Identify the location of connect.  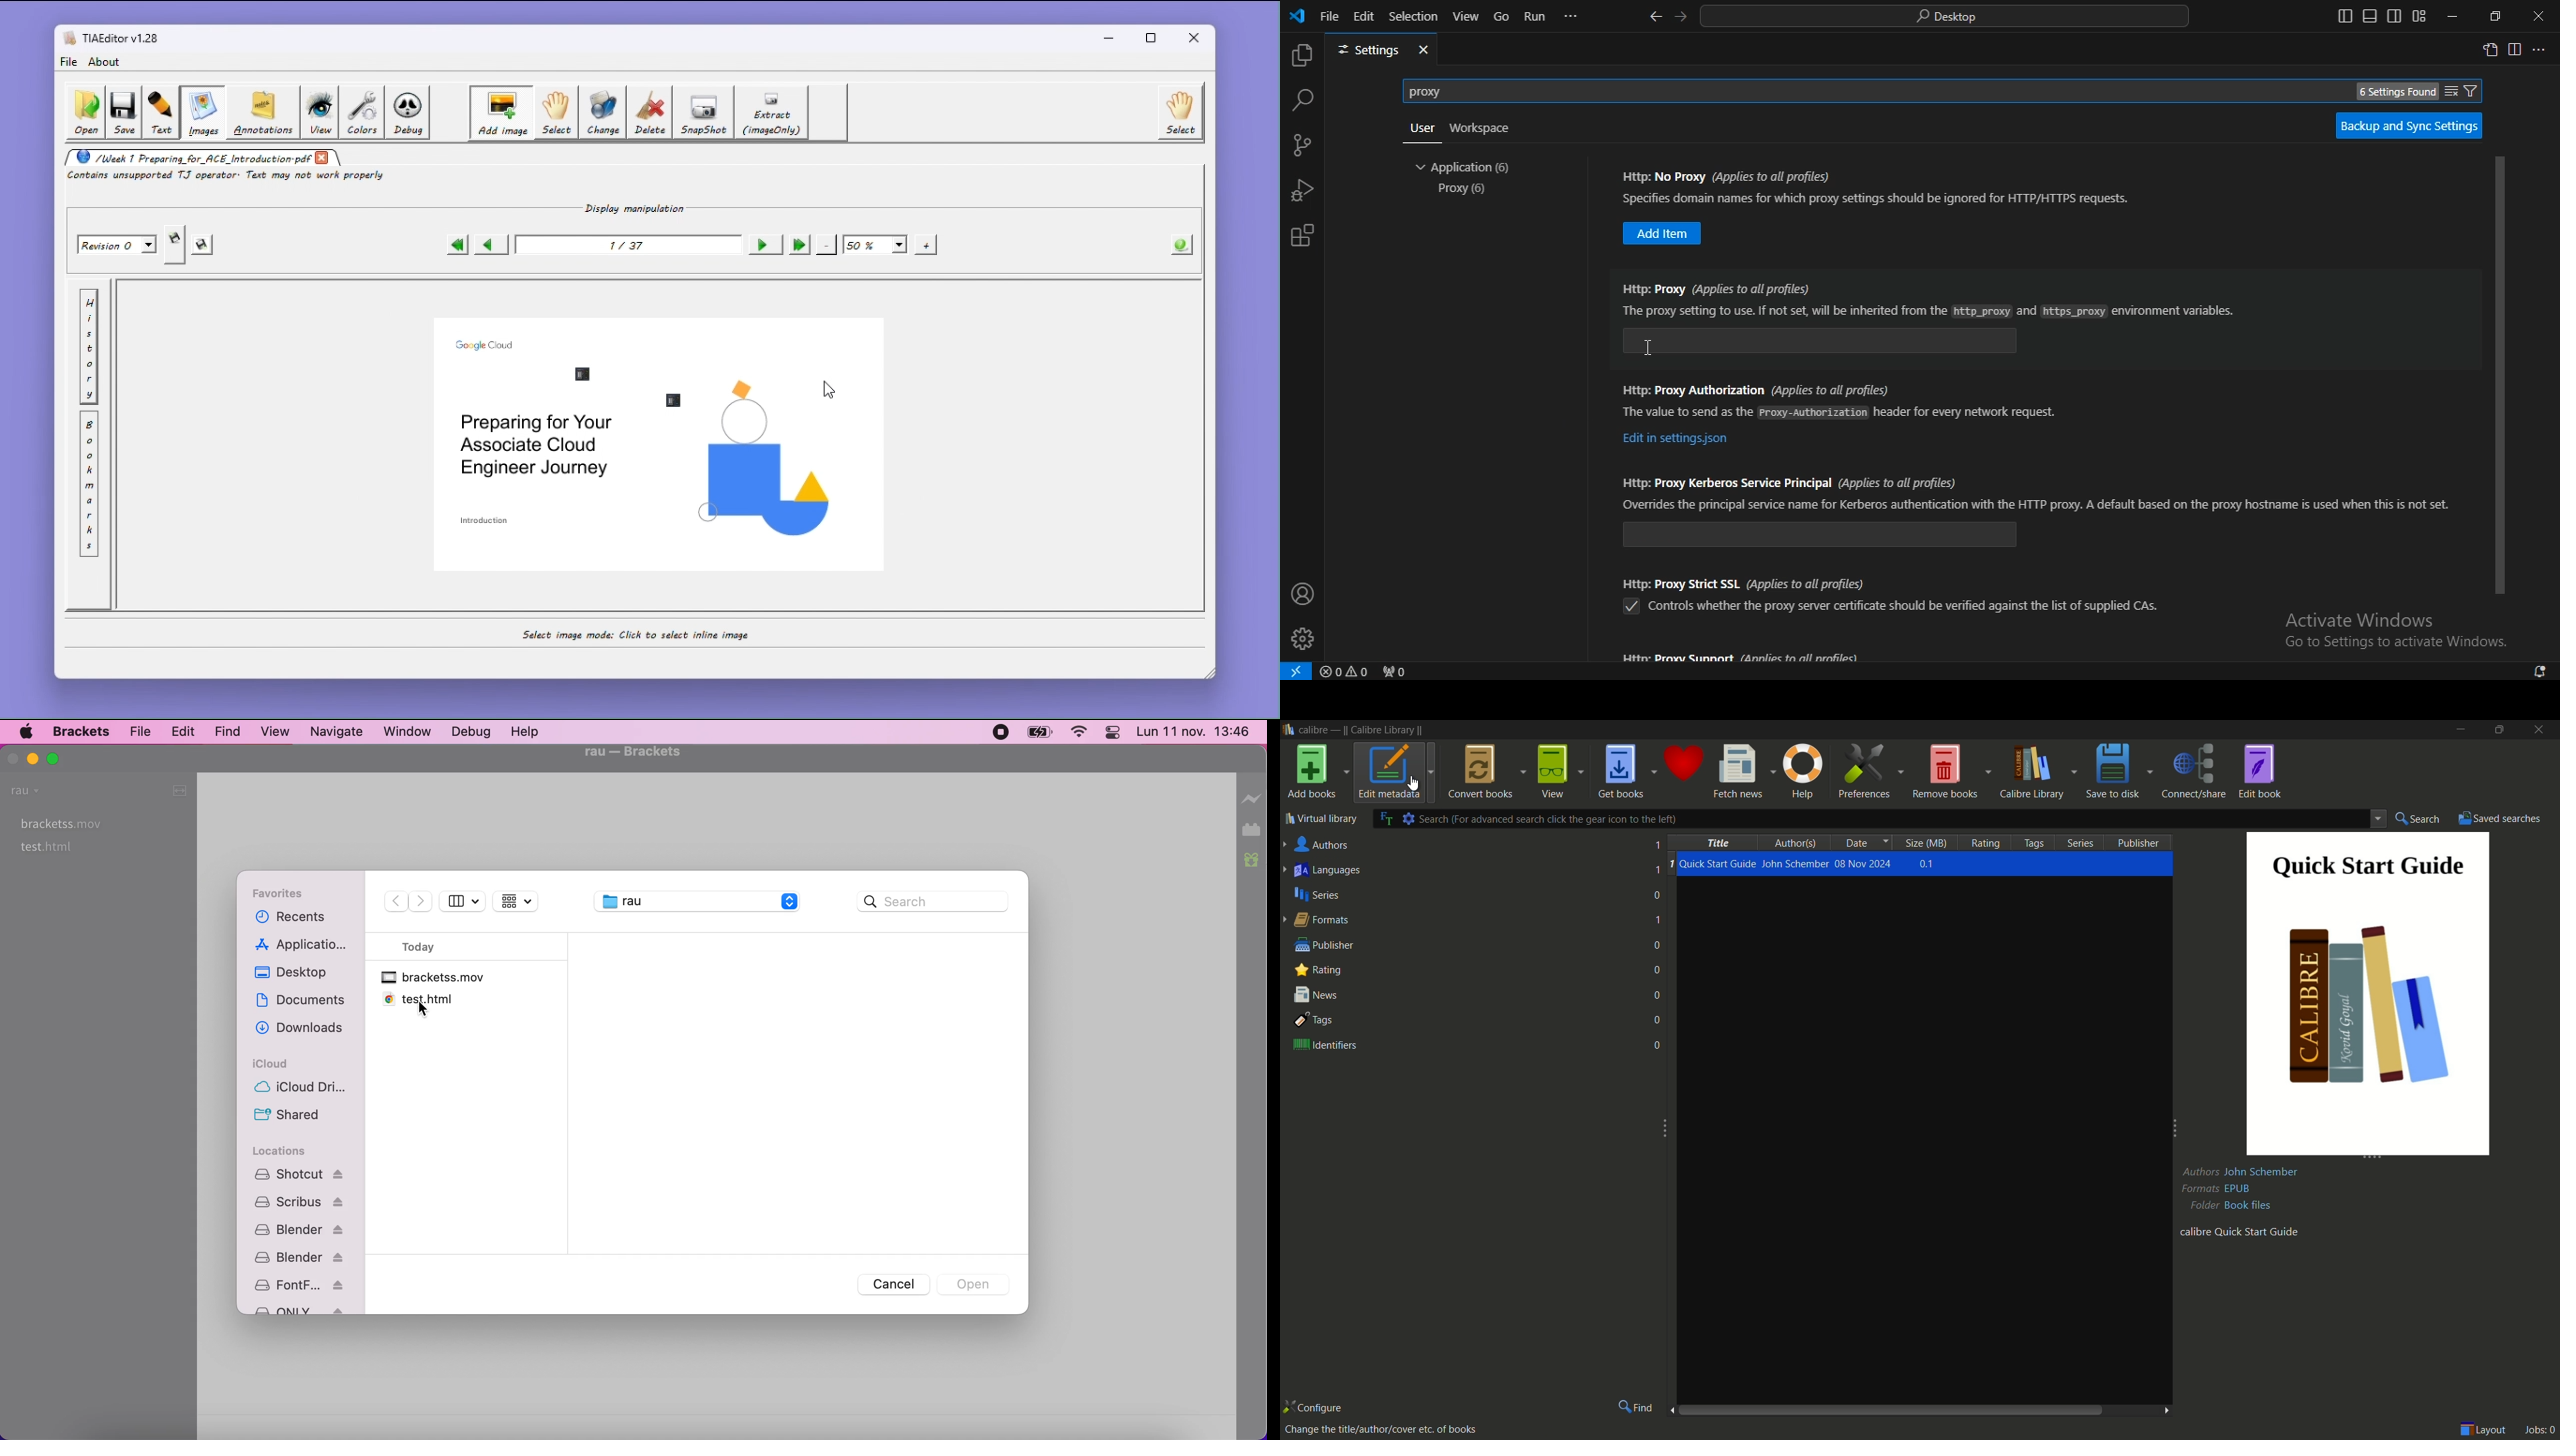
(2193, 771).